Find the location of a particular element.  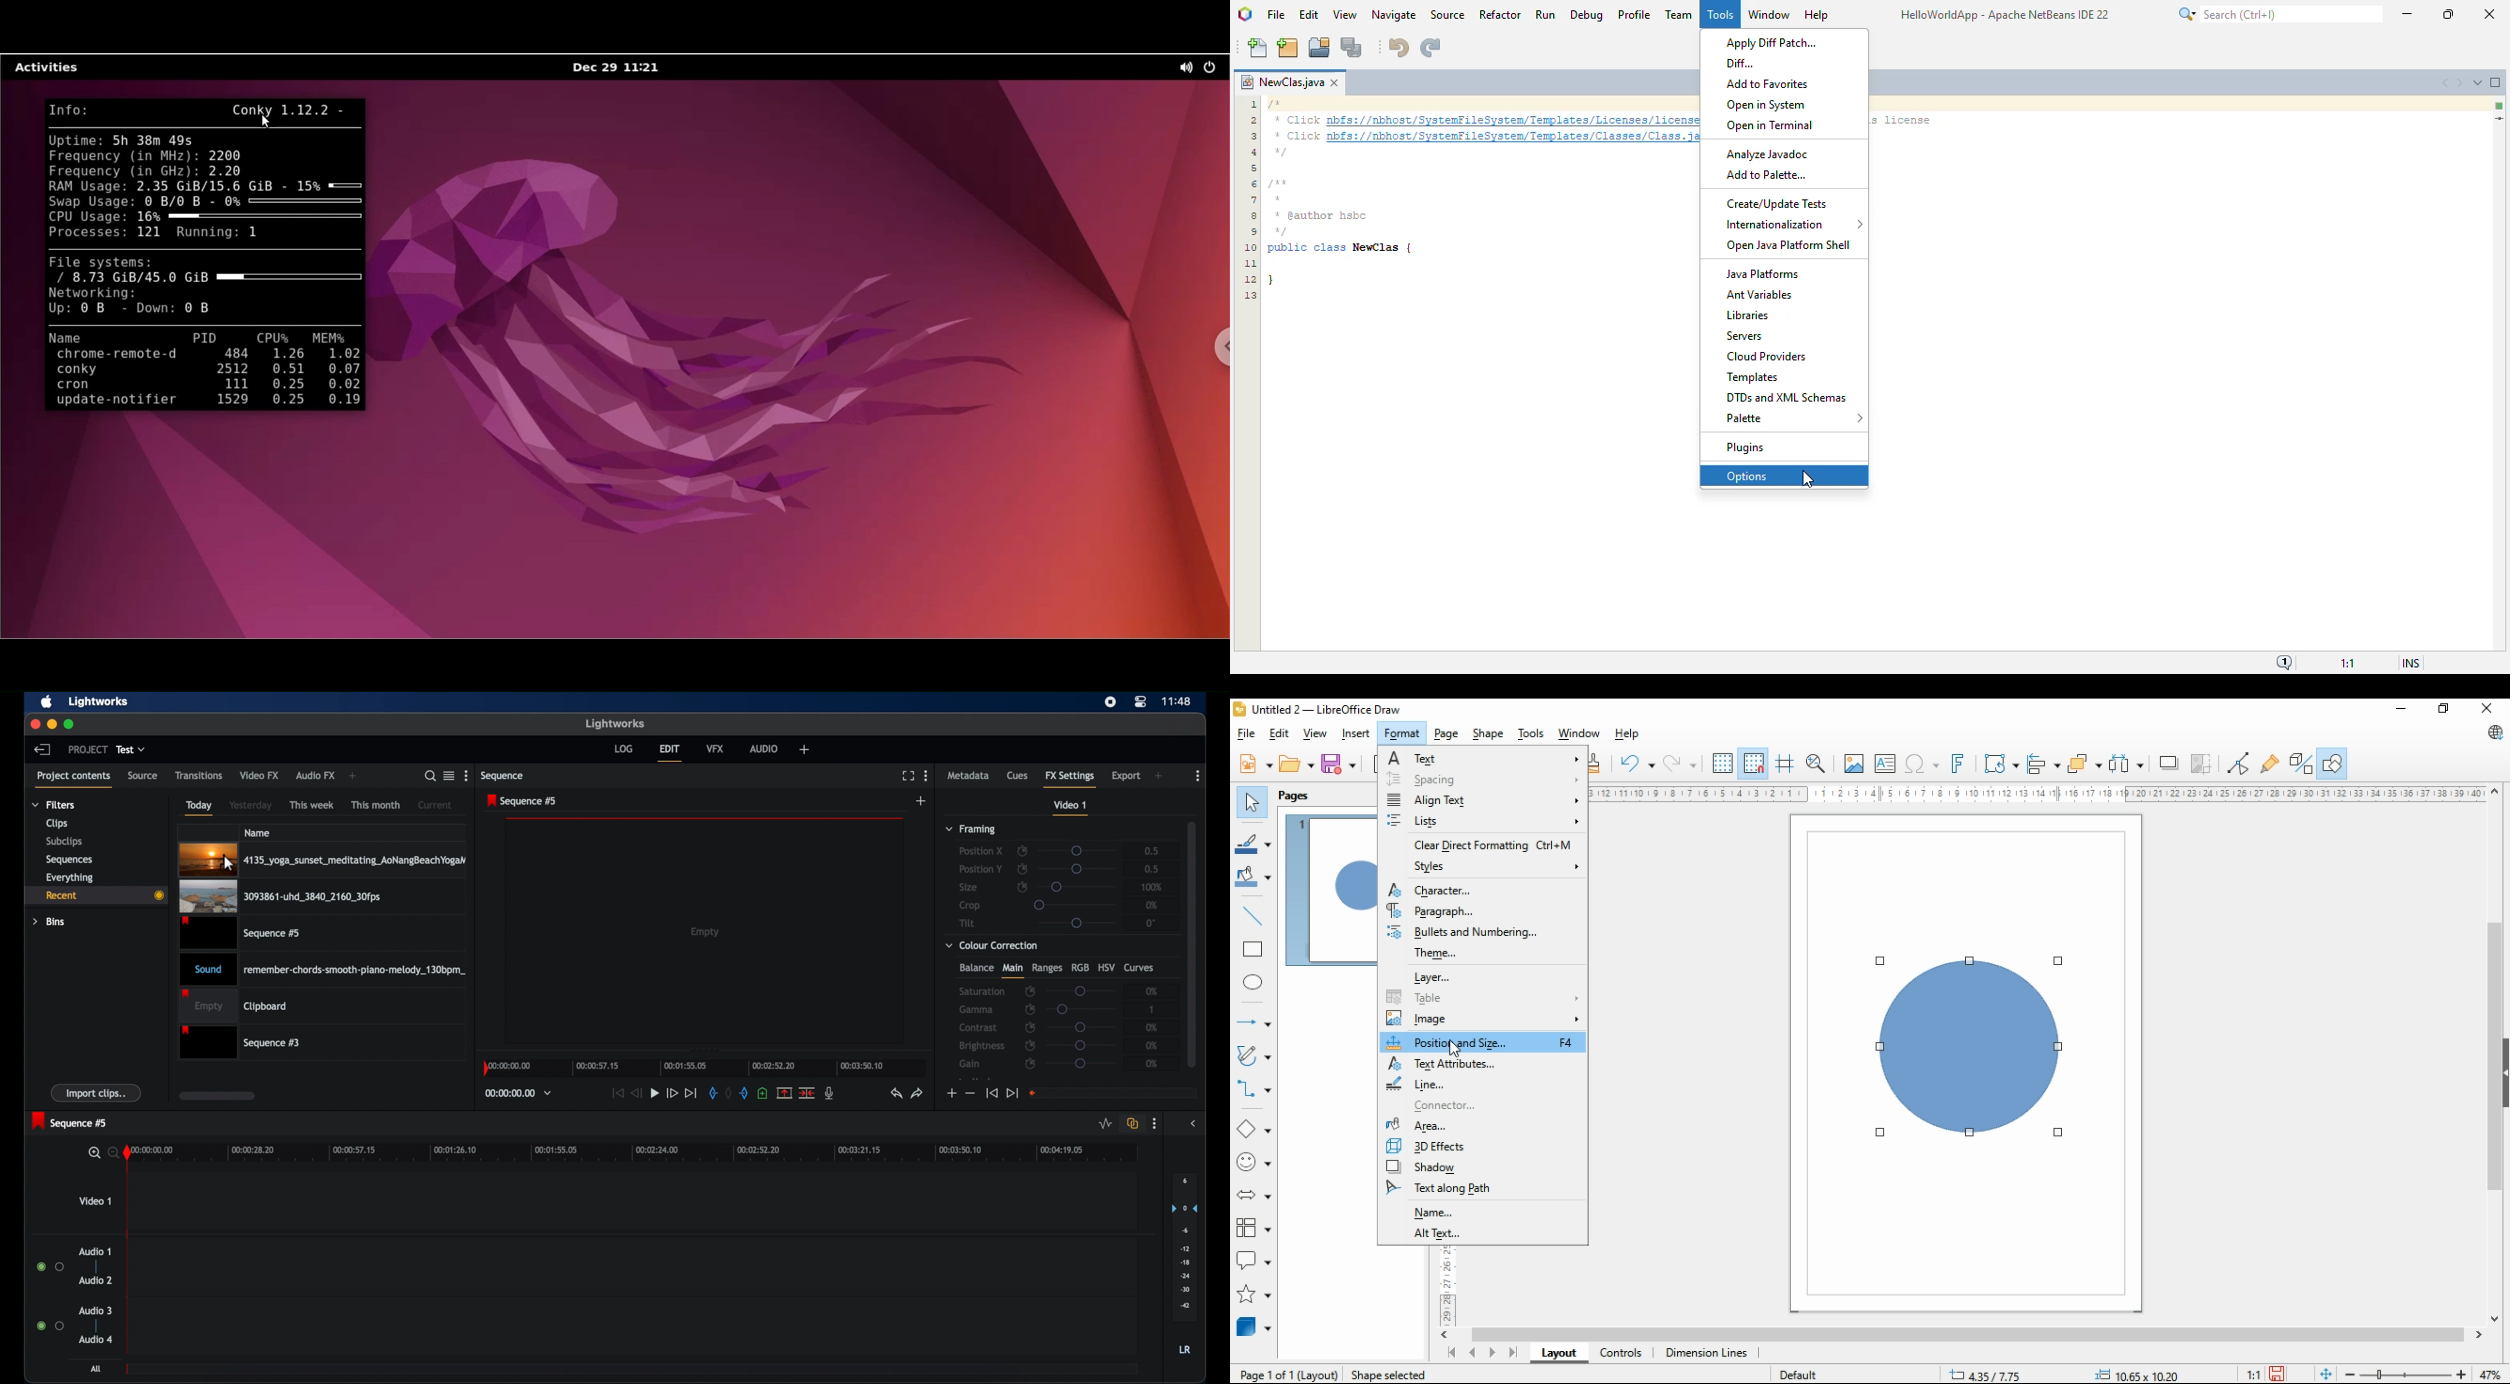

timeline is located at coordinates (701, 1067).